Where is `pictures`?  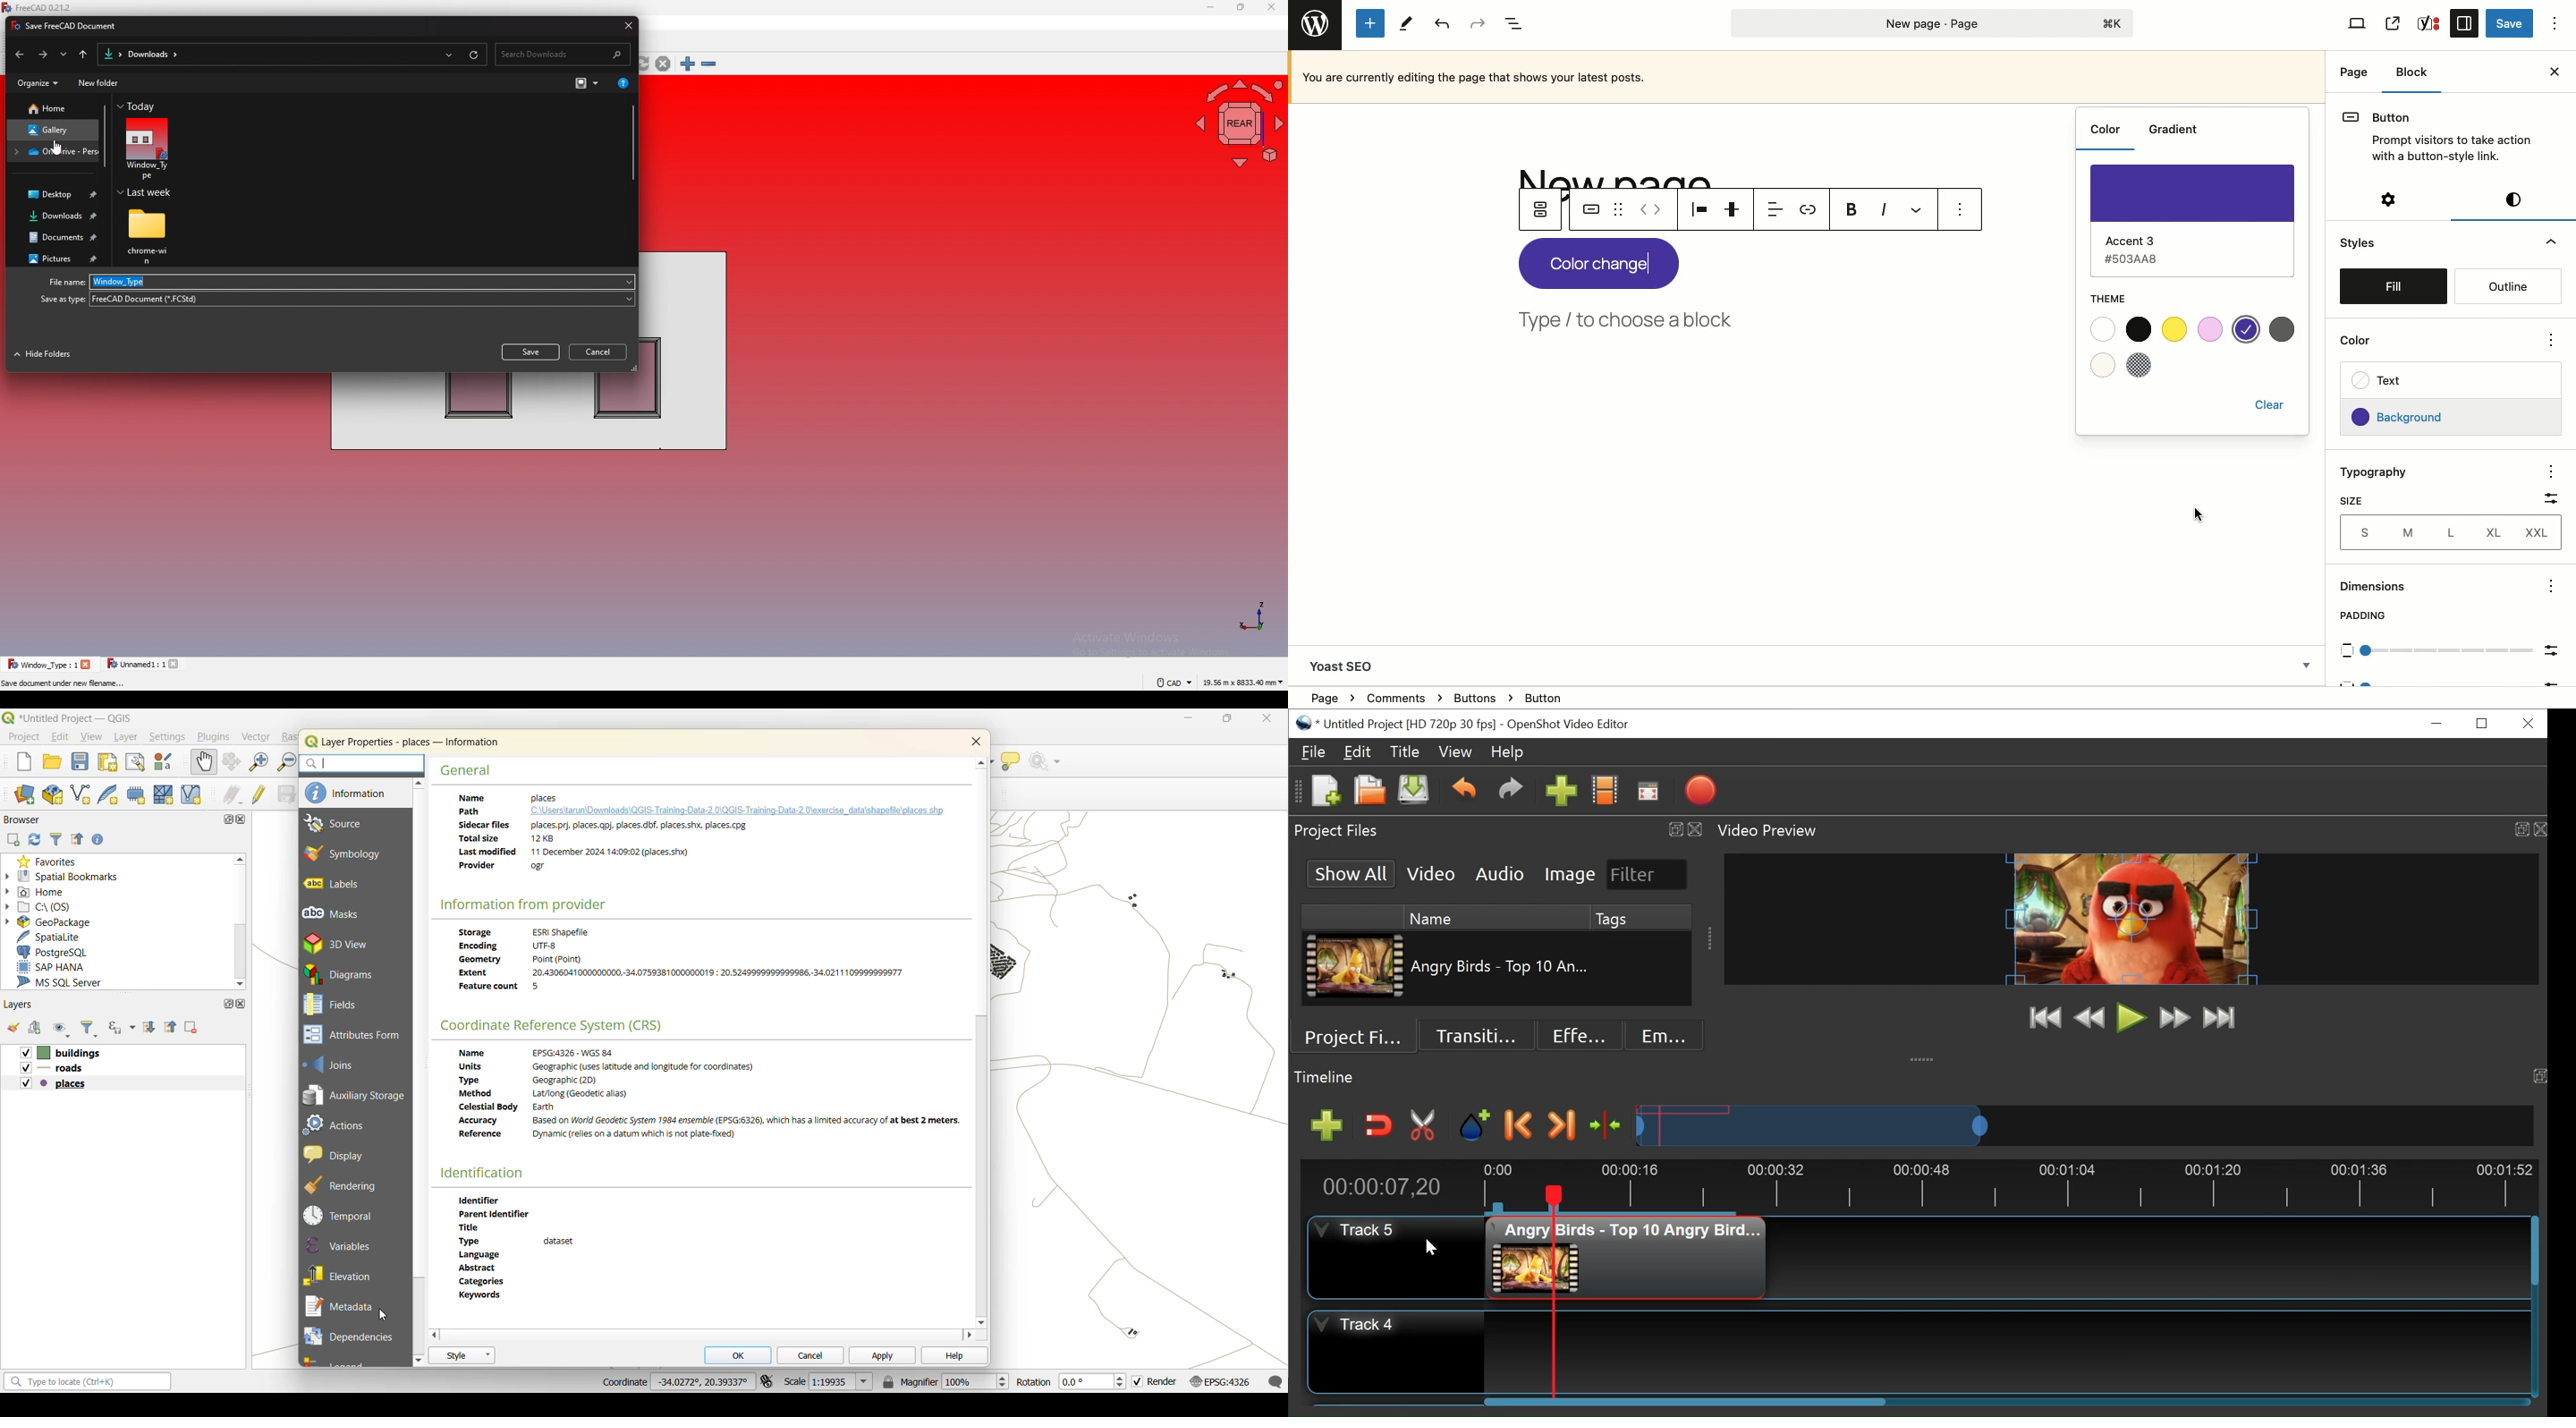 pictures is located at coordinates (56, 259).